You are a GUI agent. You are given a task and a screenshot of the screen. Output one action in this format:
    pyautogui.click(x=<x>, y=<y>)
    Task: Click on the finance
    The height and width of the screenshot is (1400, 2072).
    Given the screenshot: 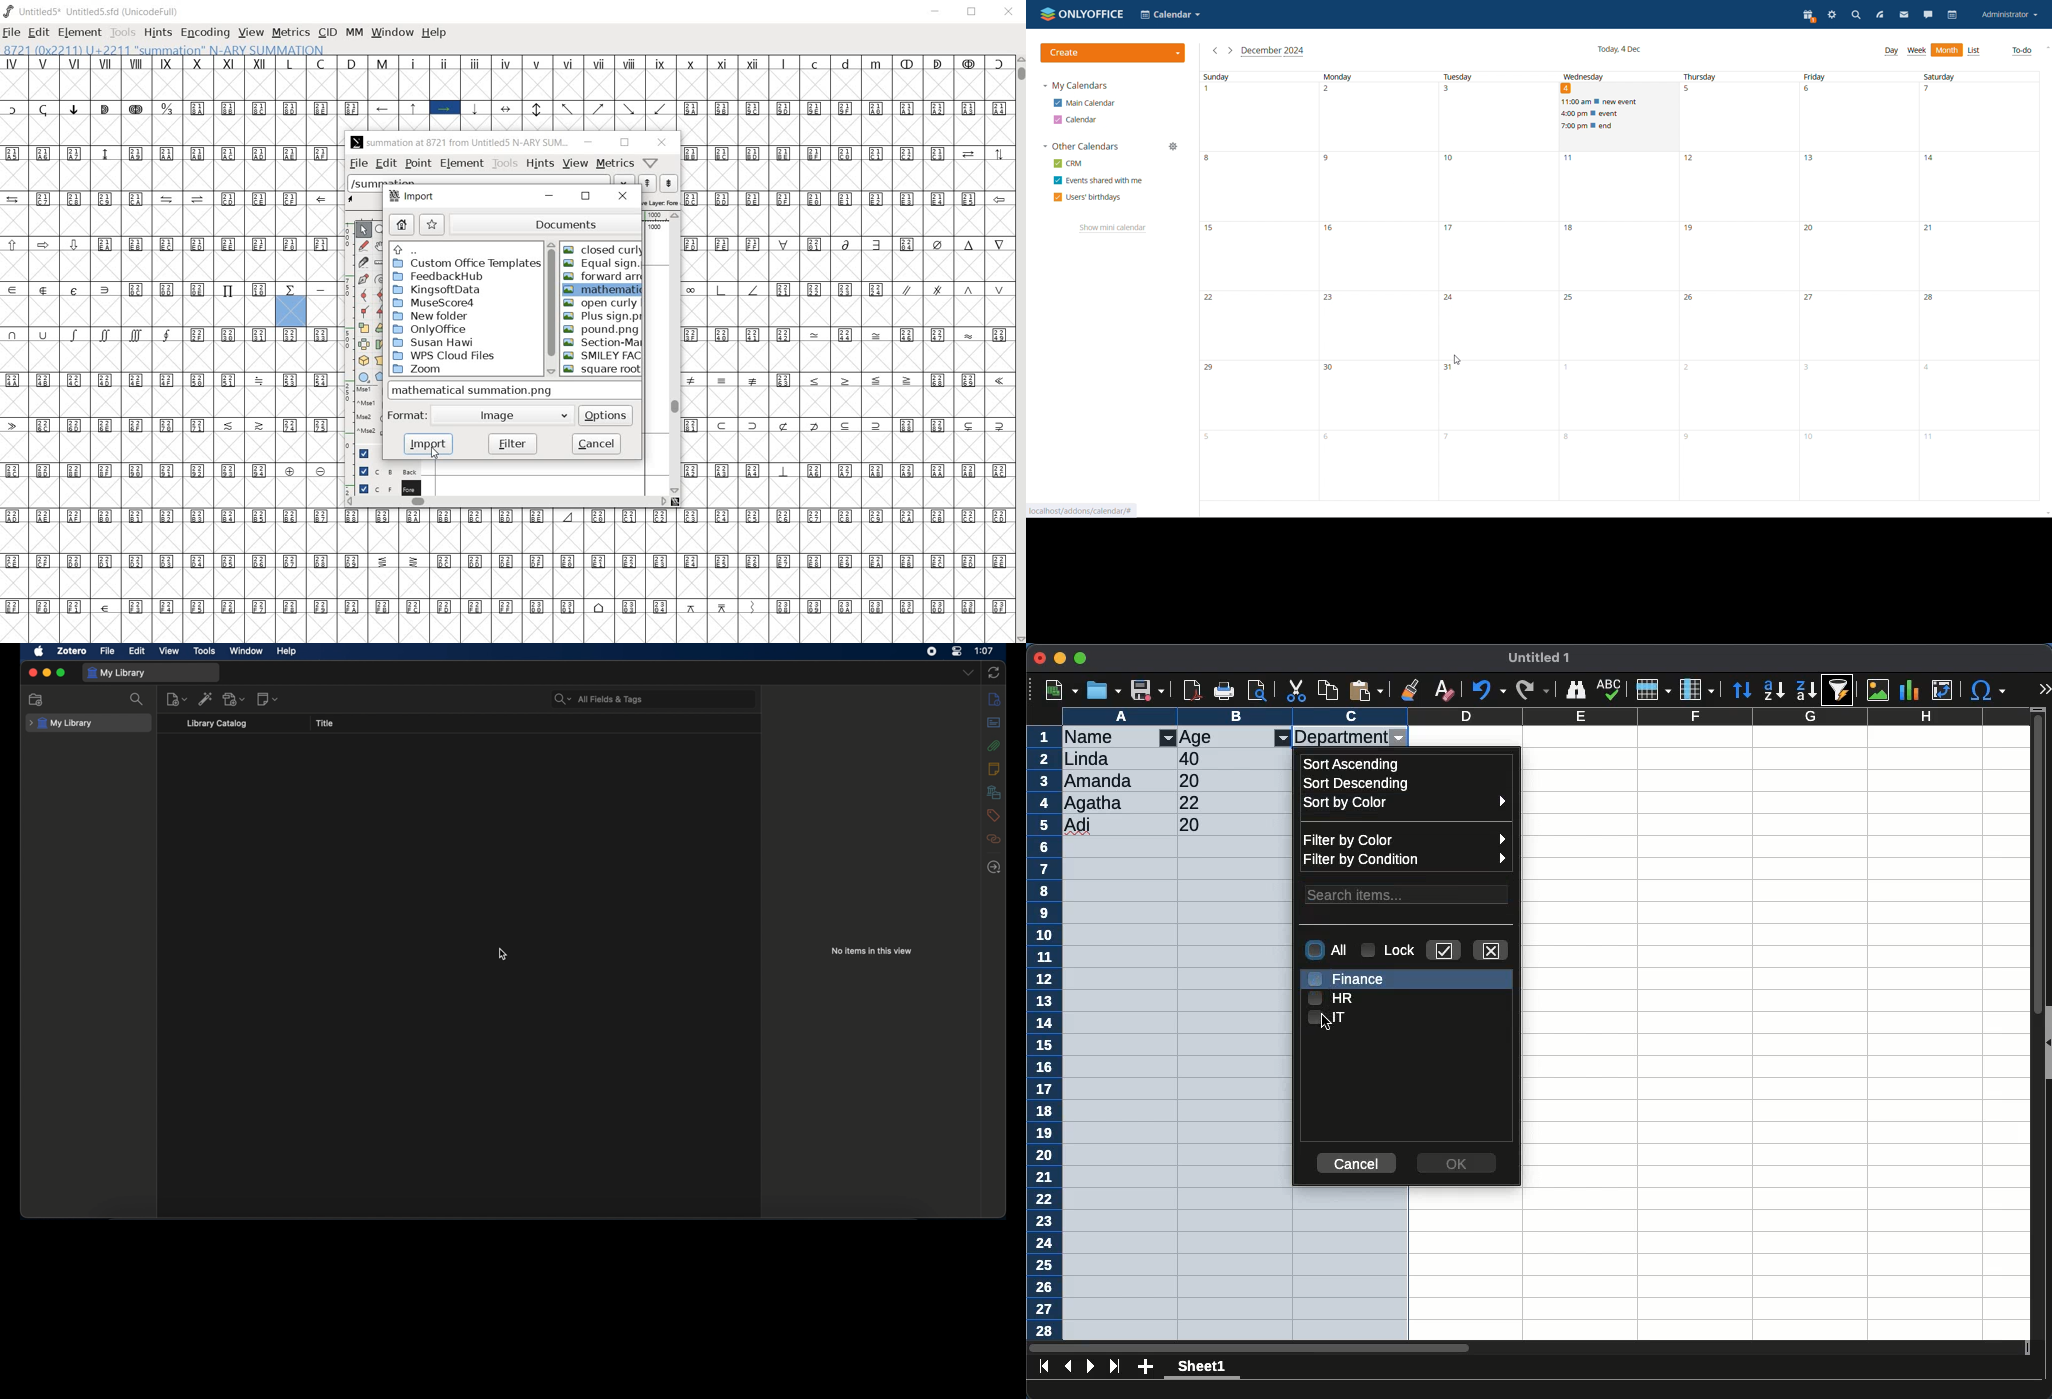 What is the action you would take?
    pyautogui.click(x=1349, y=977)
    